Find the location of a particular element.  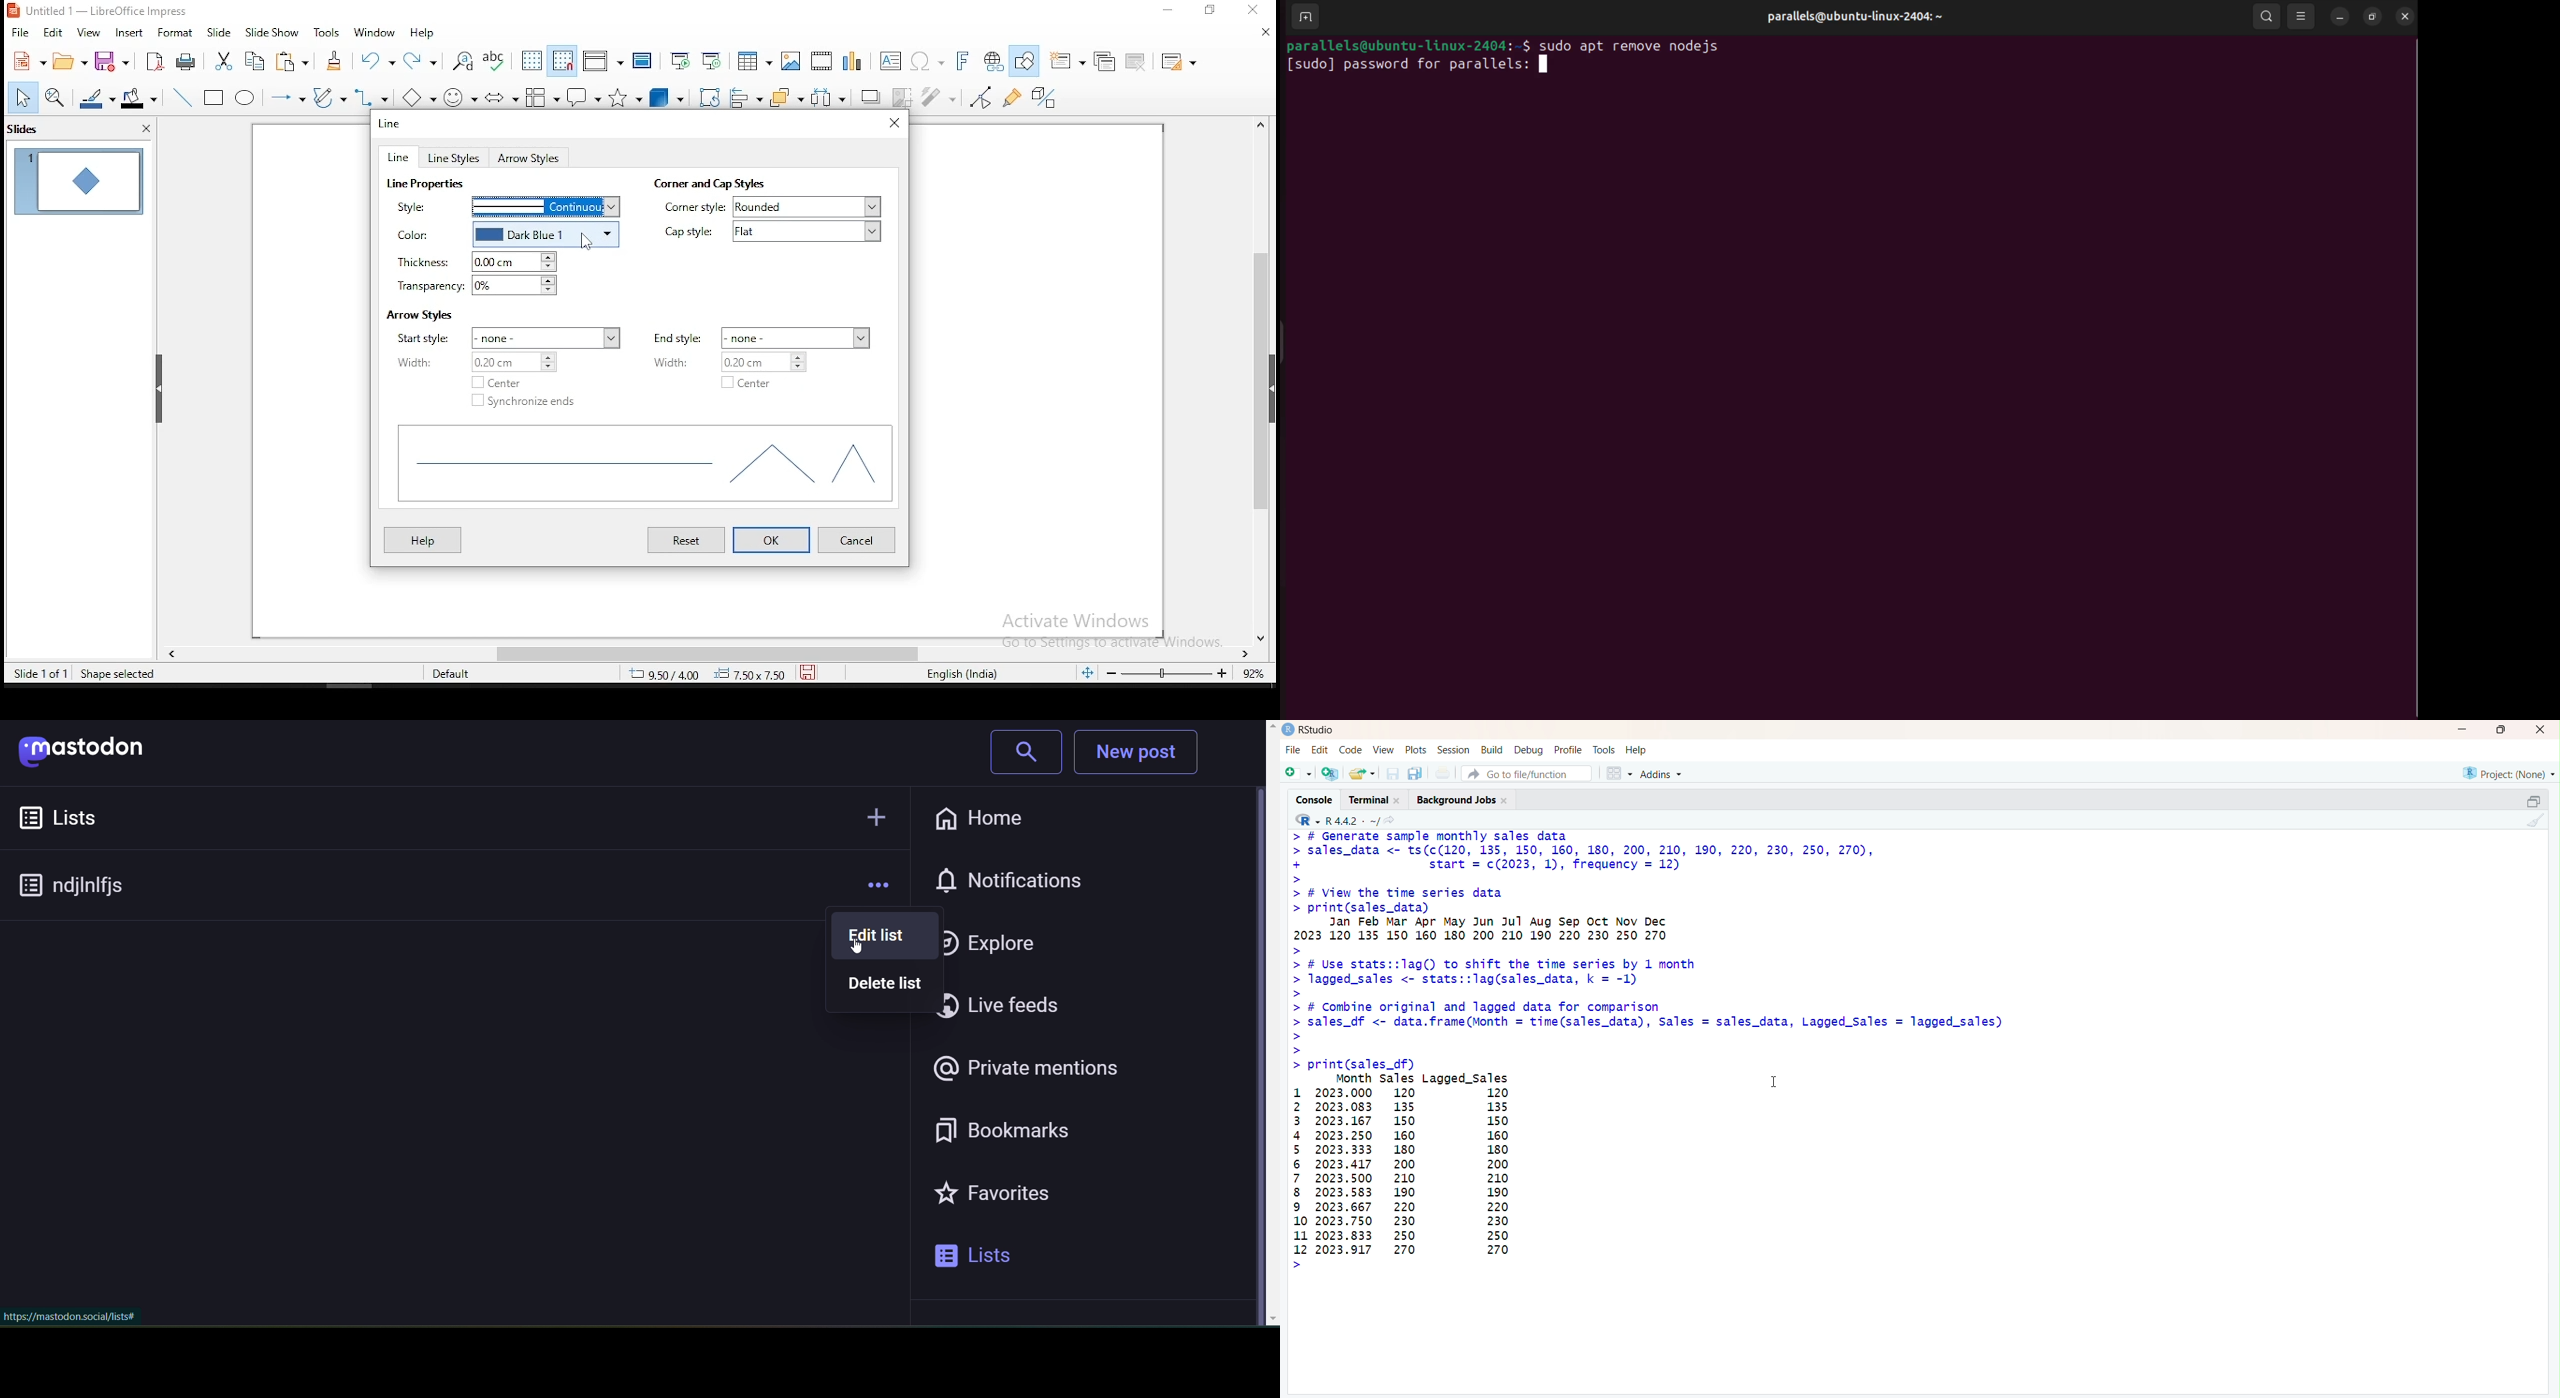

Jan Feb Mar Apr May Jun Jul Aug Sep Oct Nov Dec2023 120 135 150 160 180 200 210 190 220 230 250 270 is located at coordinates (1613, 930).